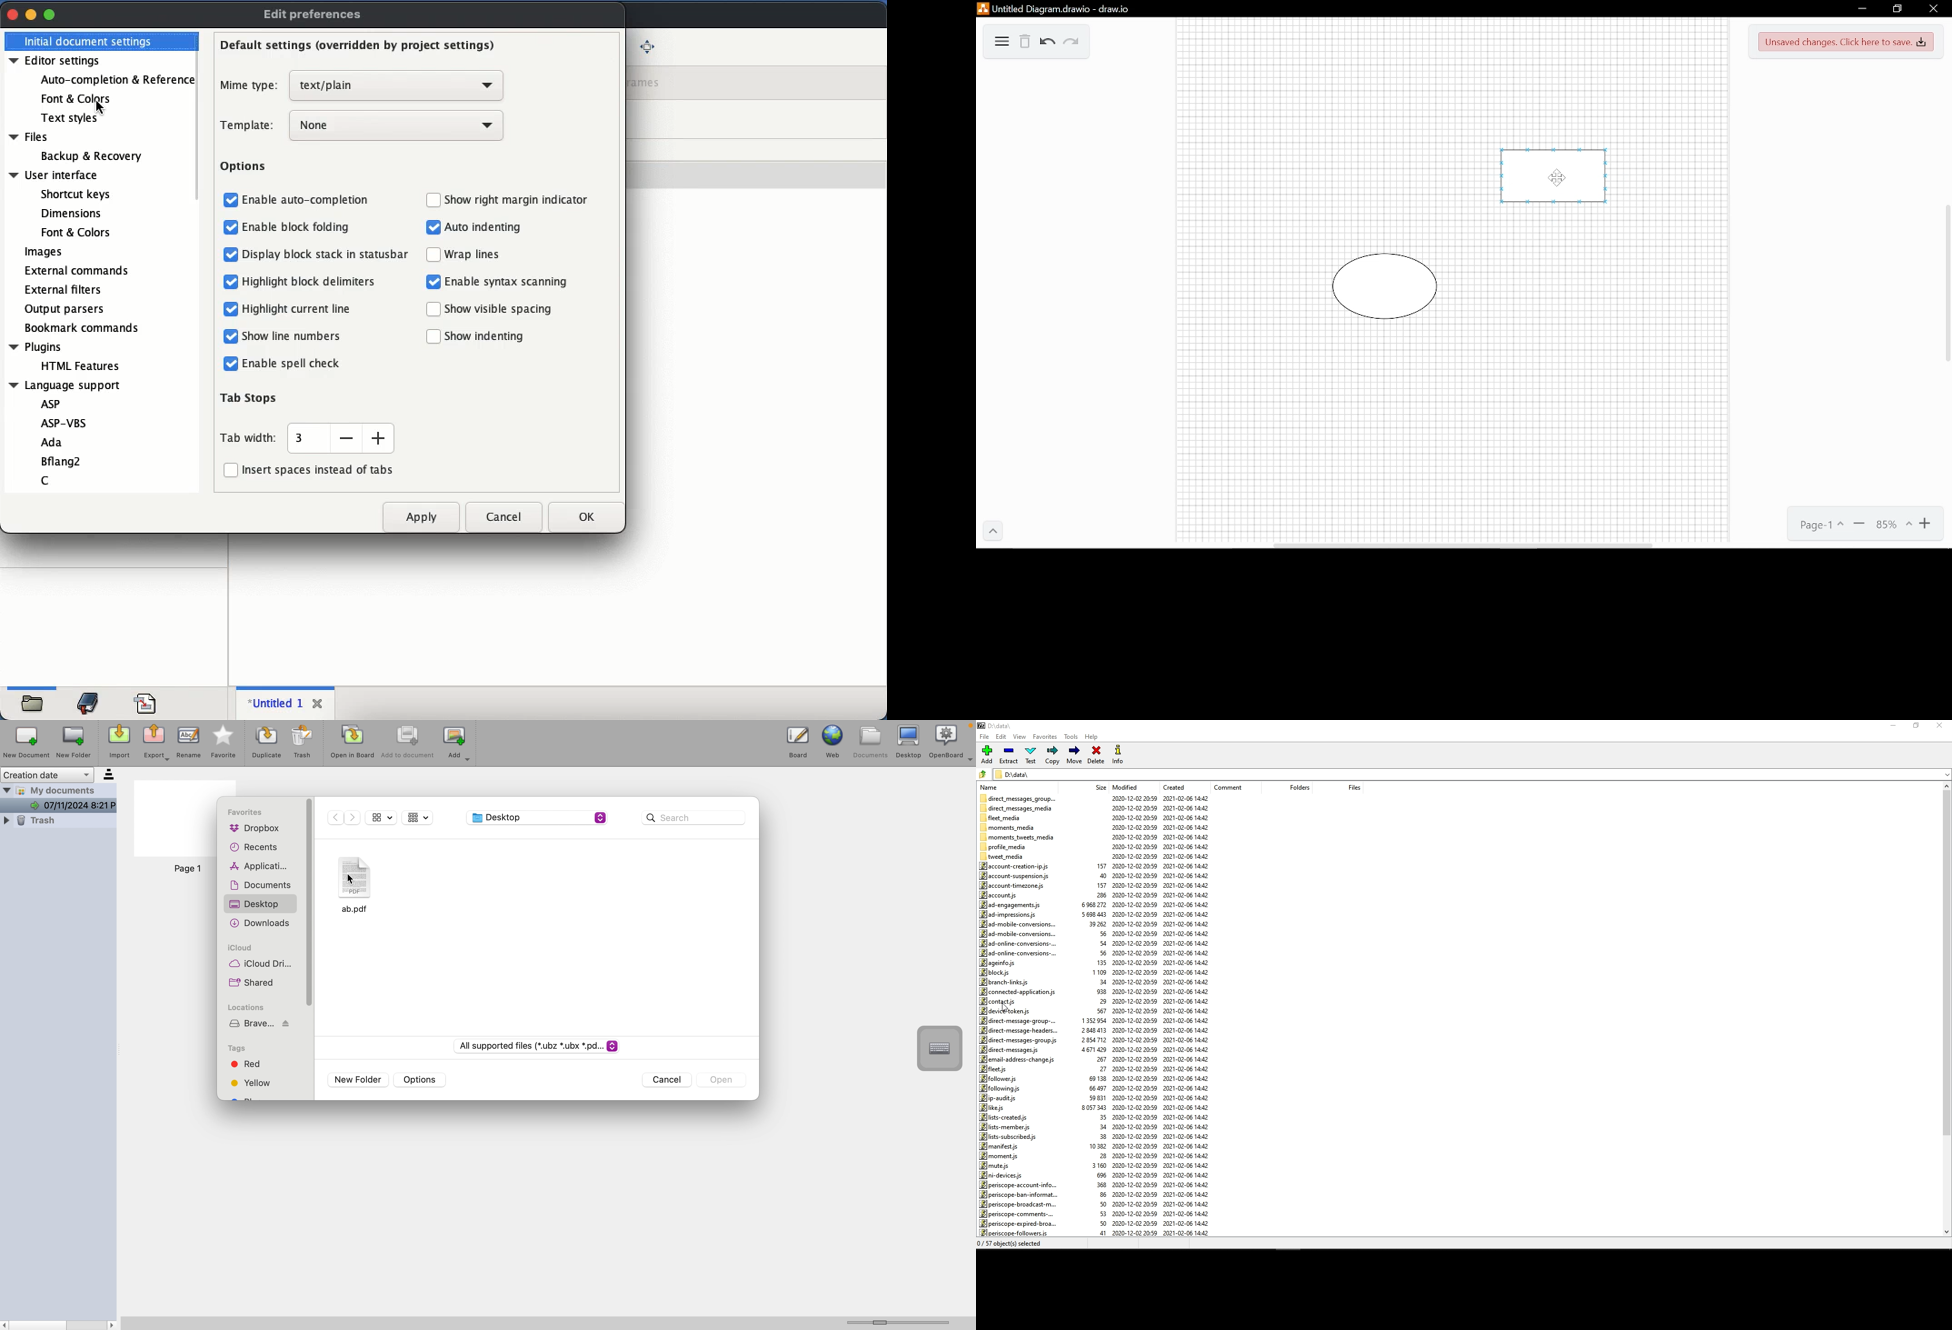 Image resolution: width=1960 pixels, height=1344 pixels. What do you see at coordinates (1386, 287) in the screenshot?
I see `Circle shape` at bounding box center [1386, 287].